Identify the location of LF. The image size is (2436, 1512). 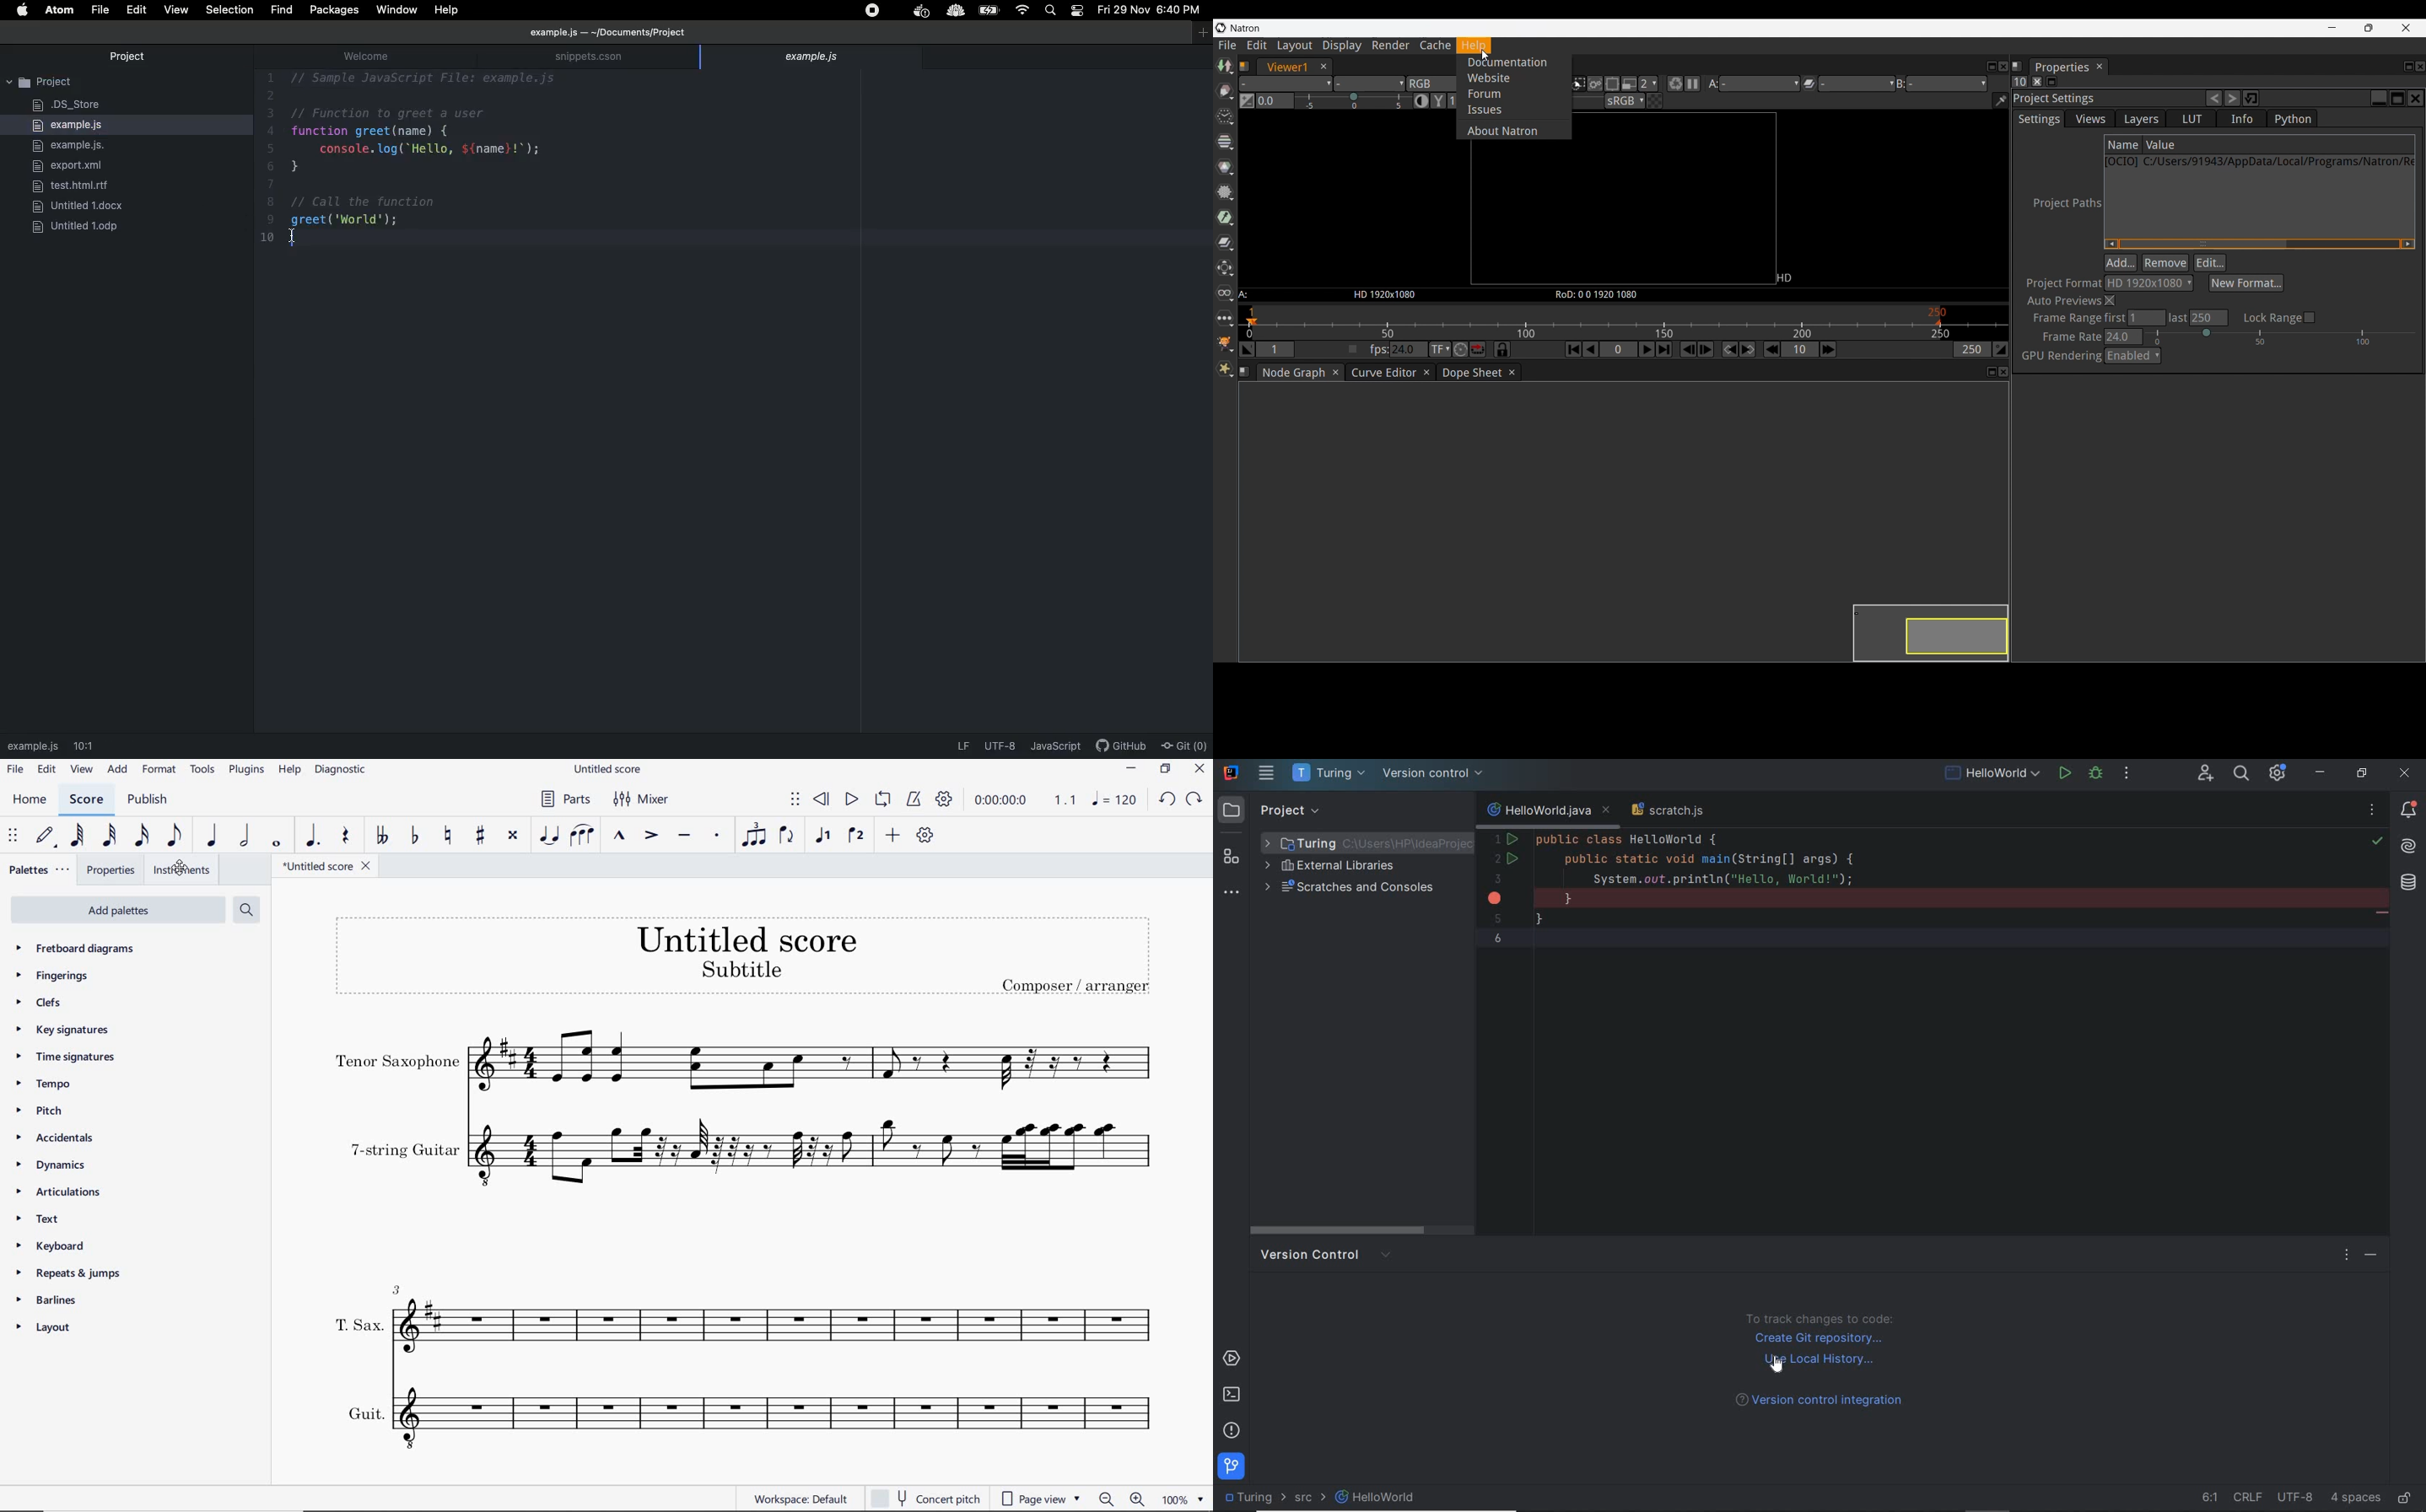
(962, 748).